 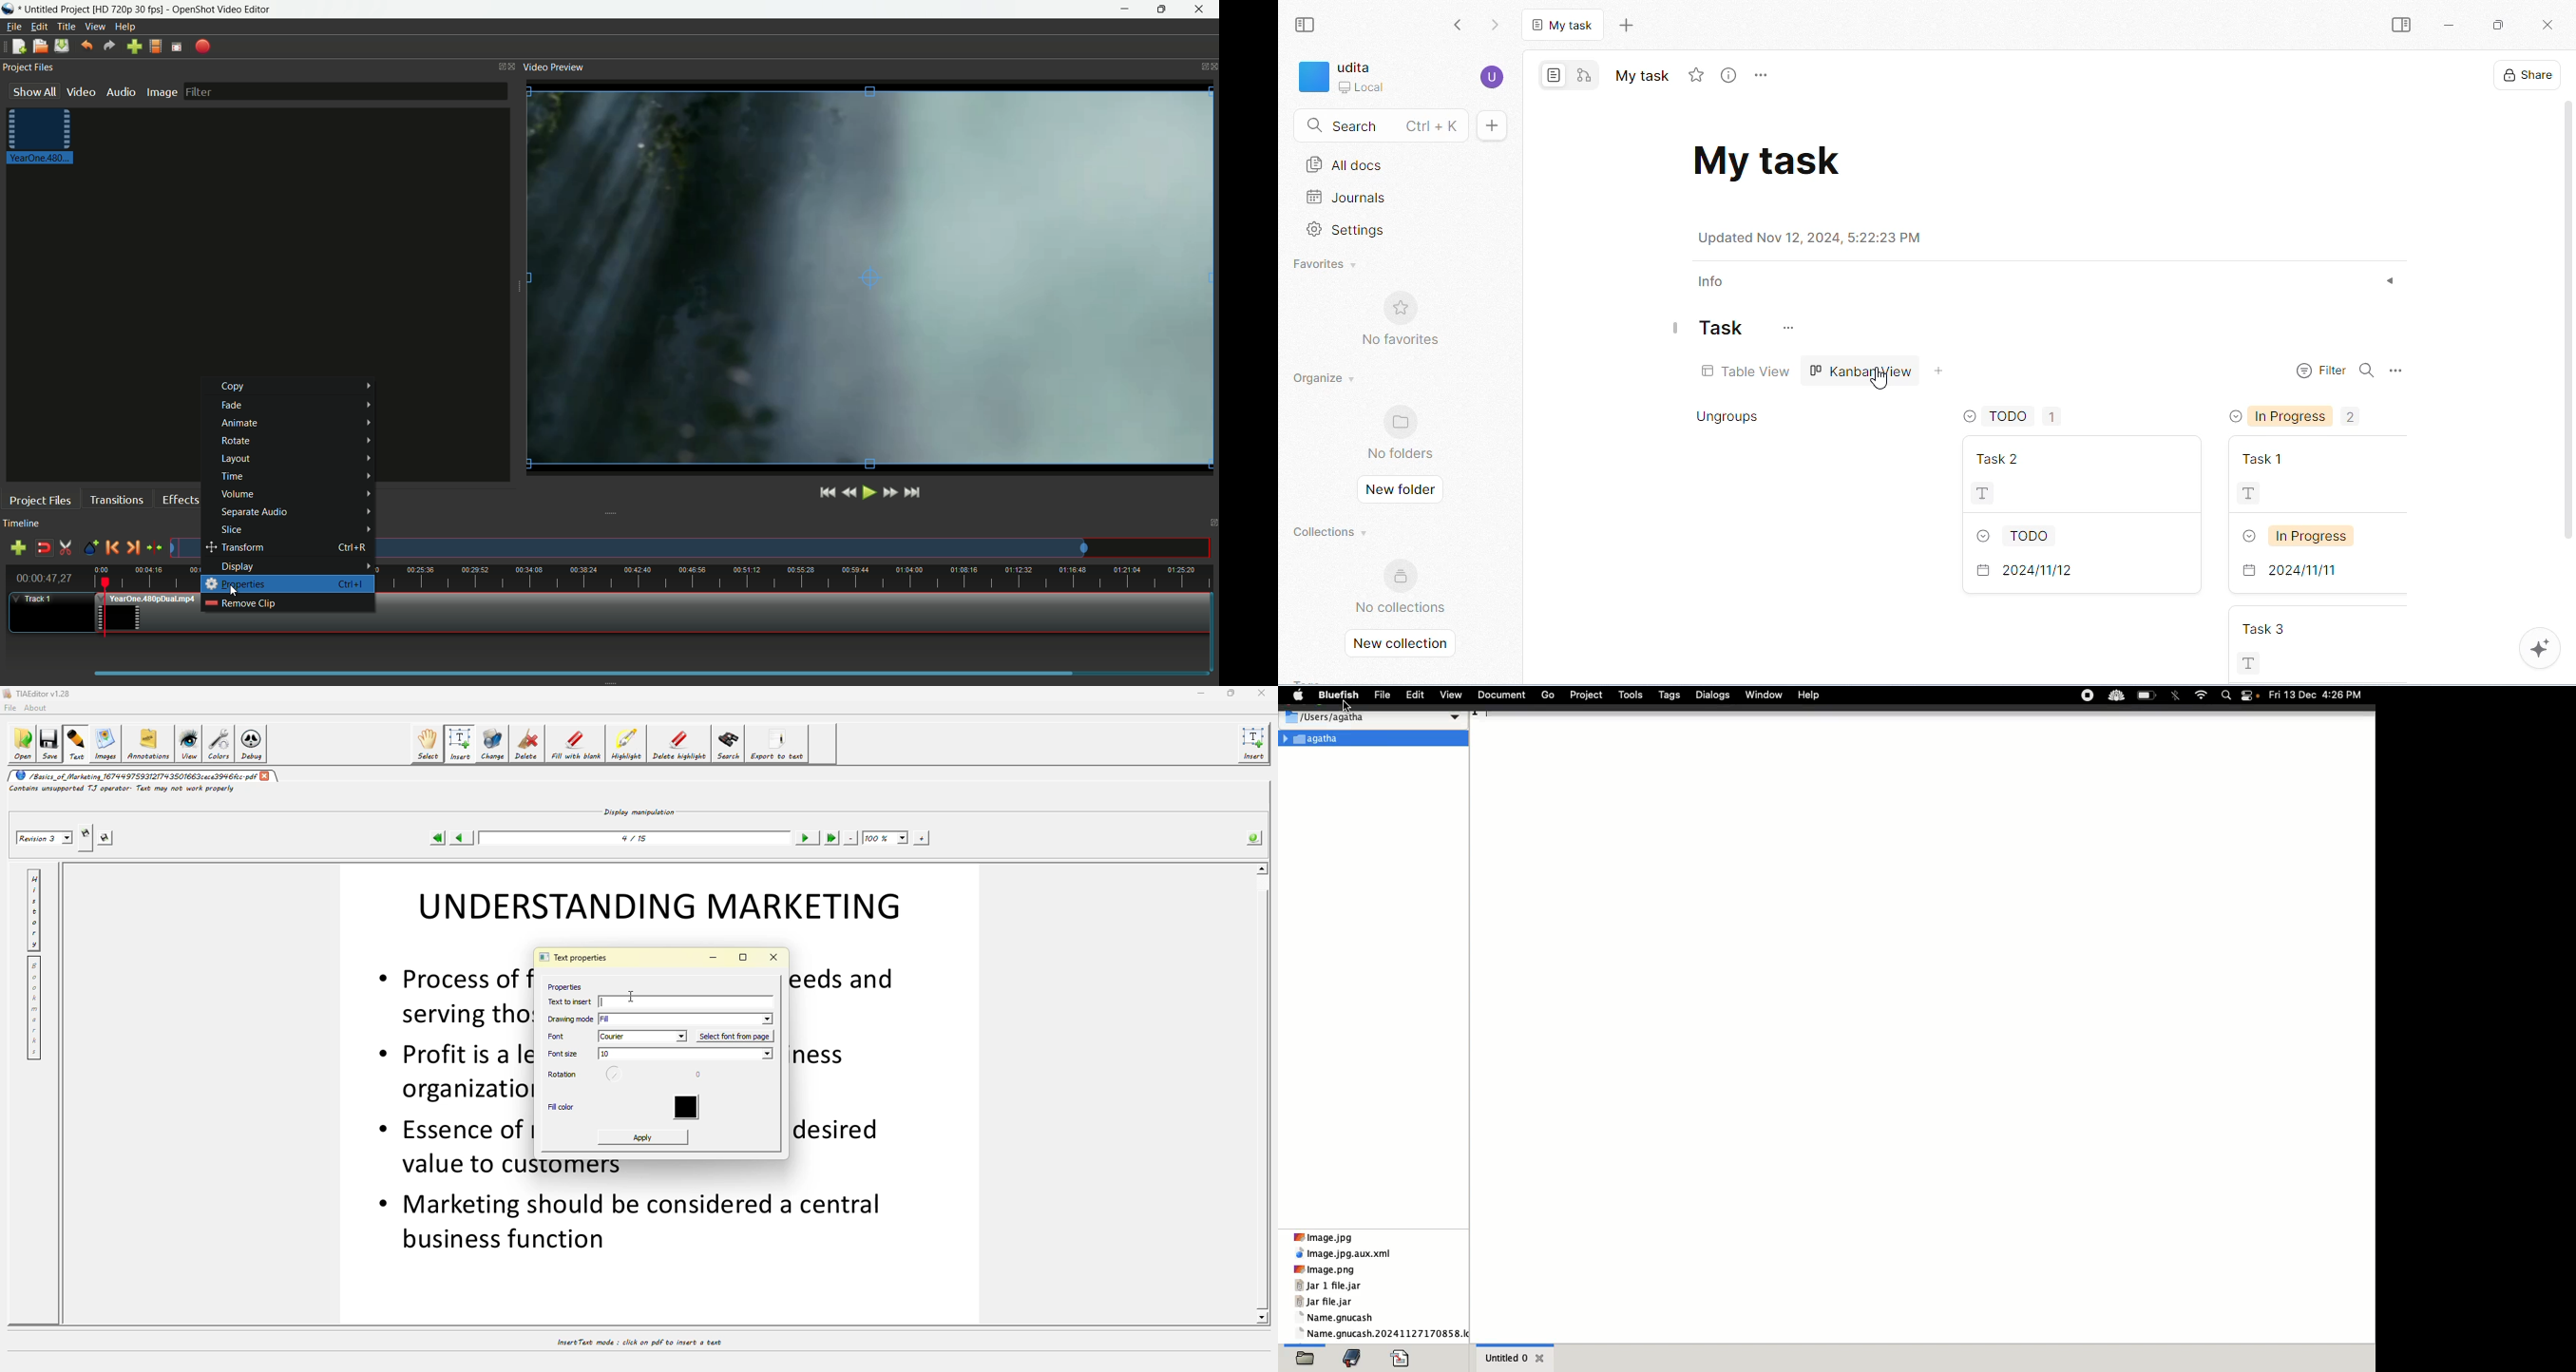 What do you see at coordinates (1201, 10) in the screenshot?
I see `close app` at bounding box center [1201, 10].